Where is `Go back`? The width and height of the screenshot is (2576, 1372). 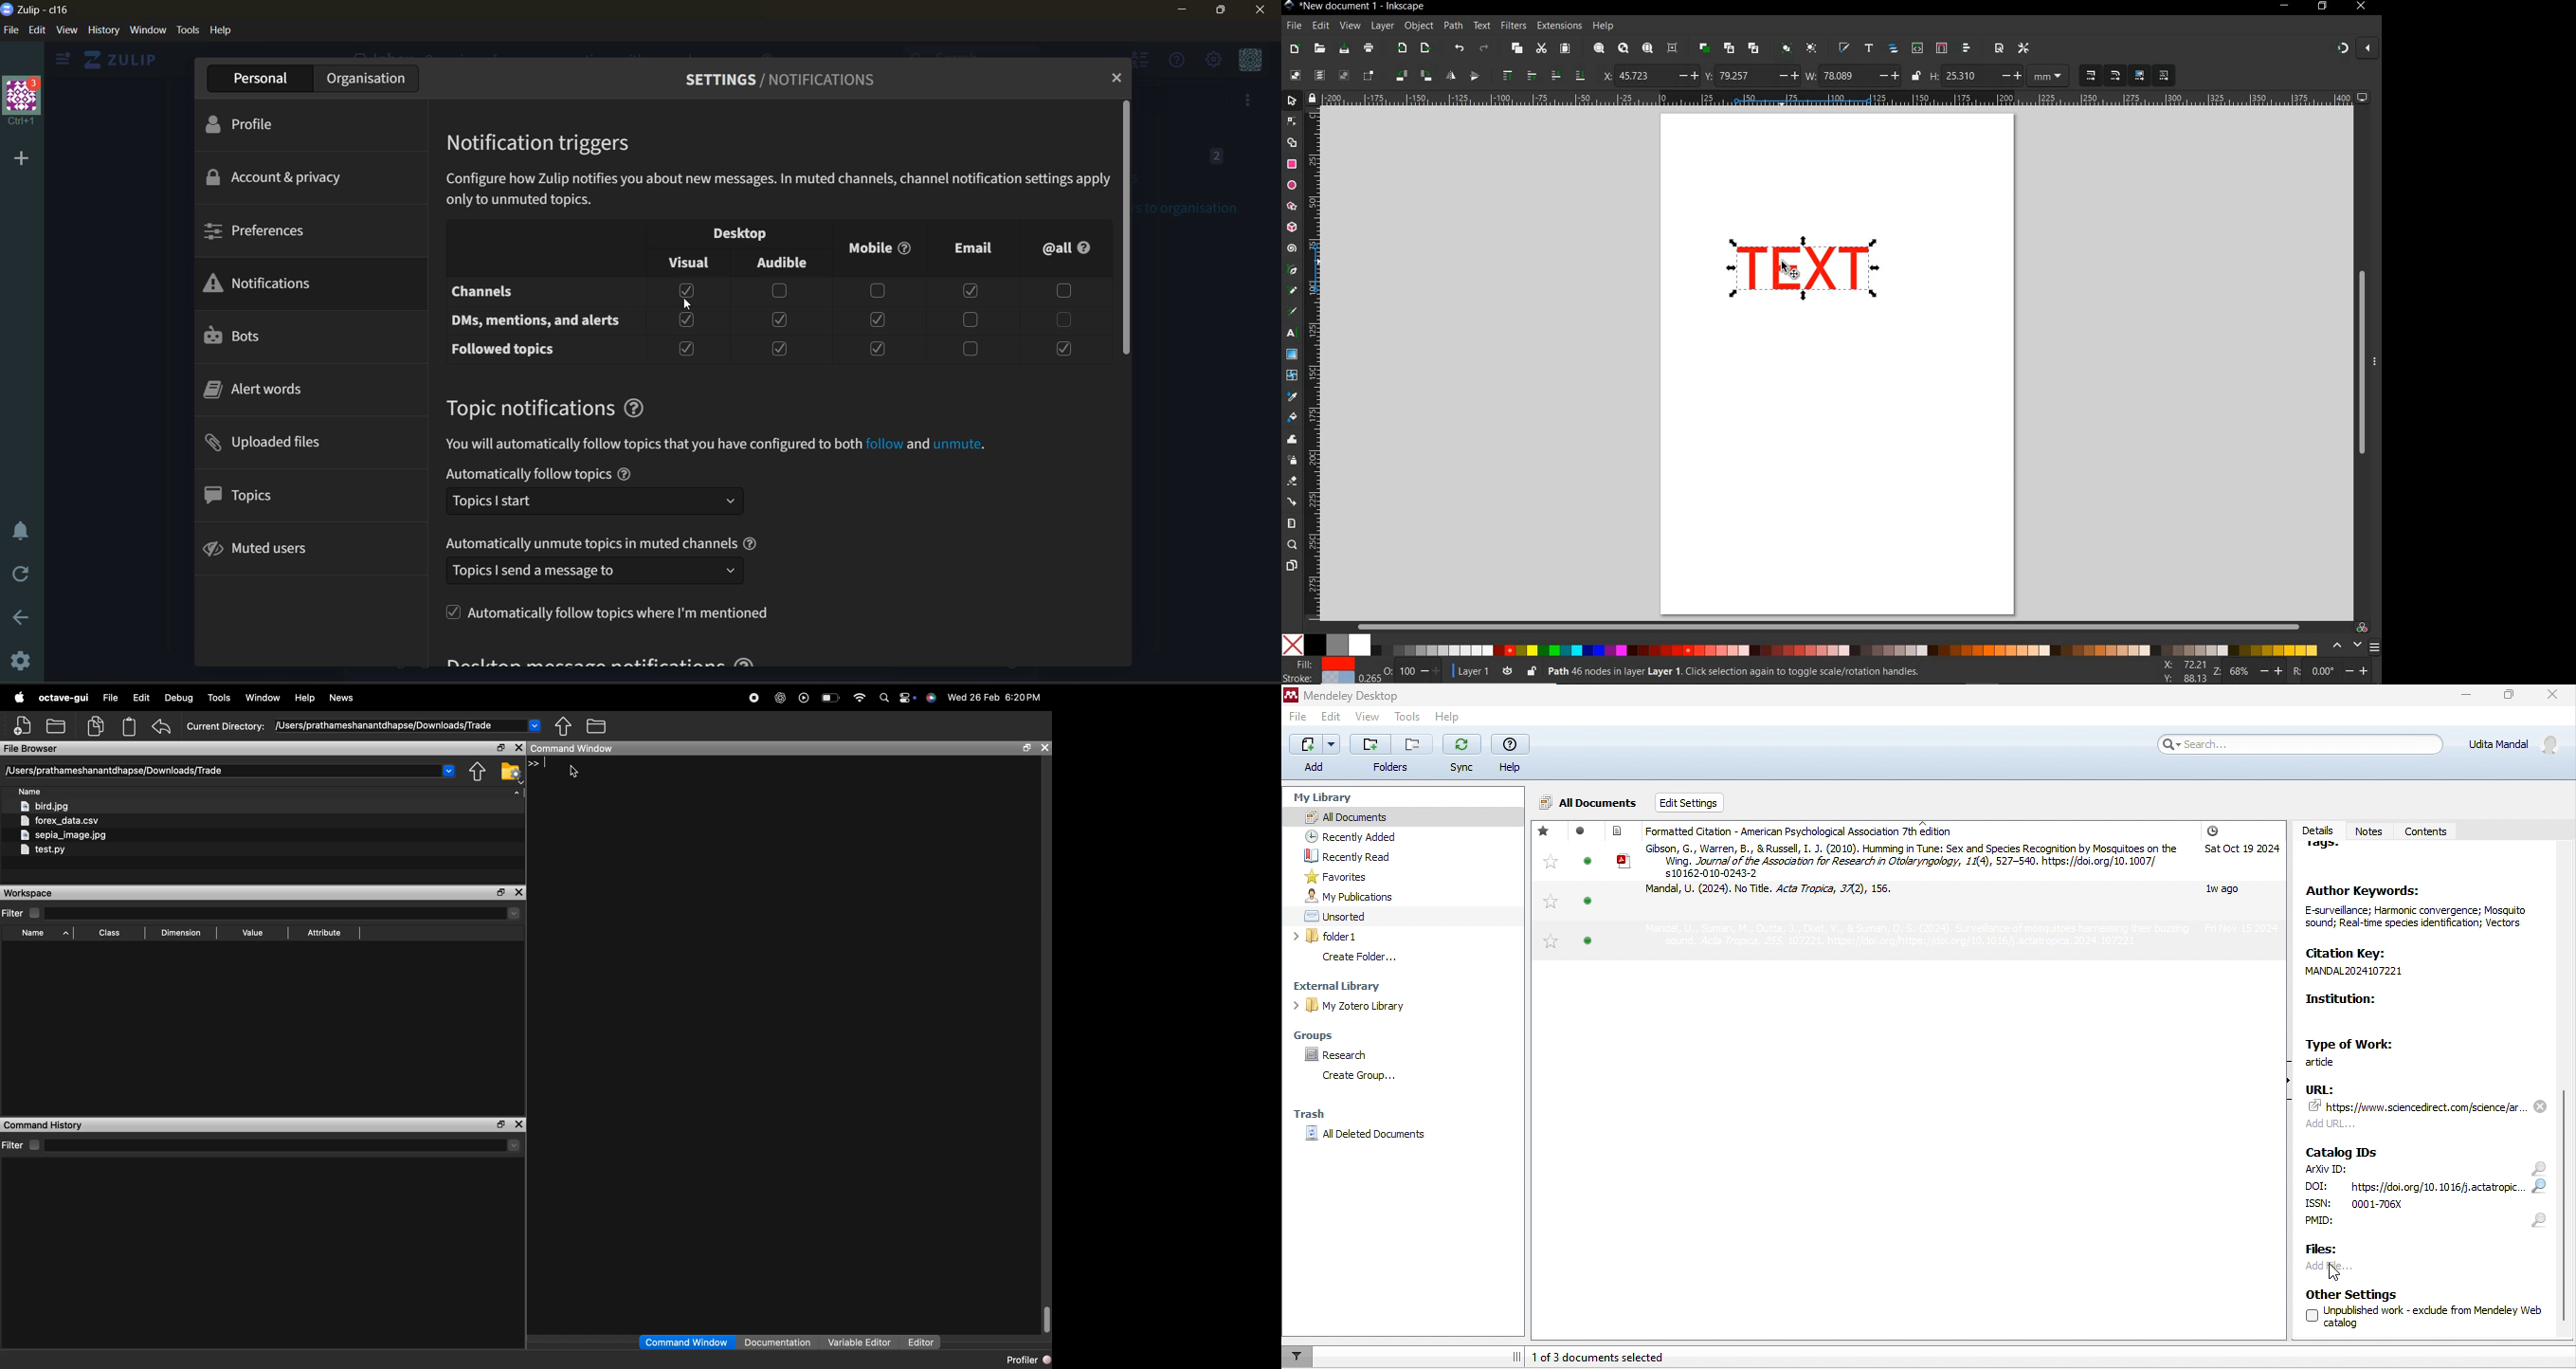 Go back is located at coordinates (564, 726).